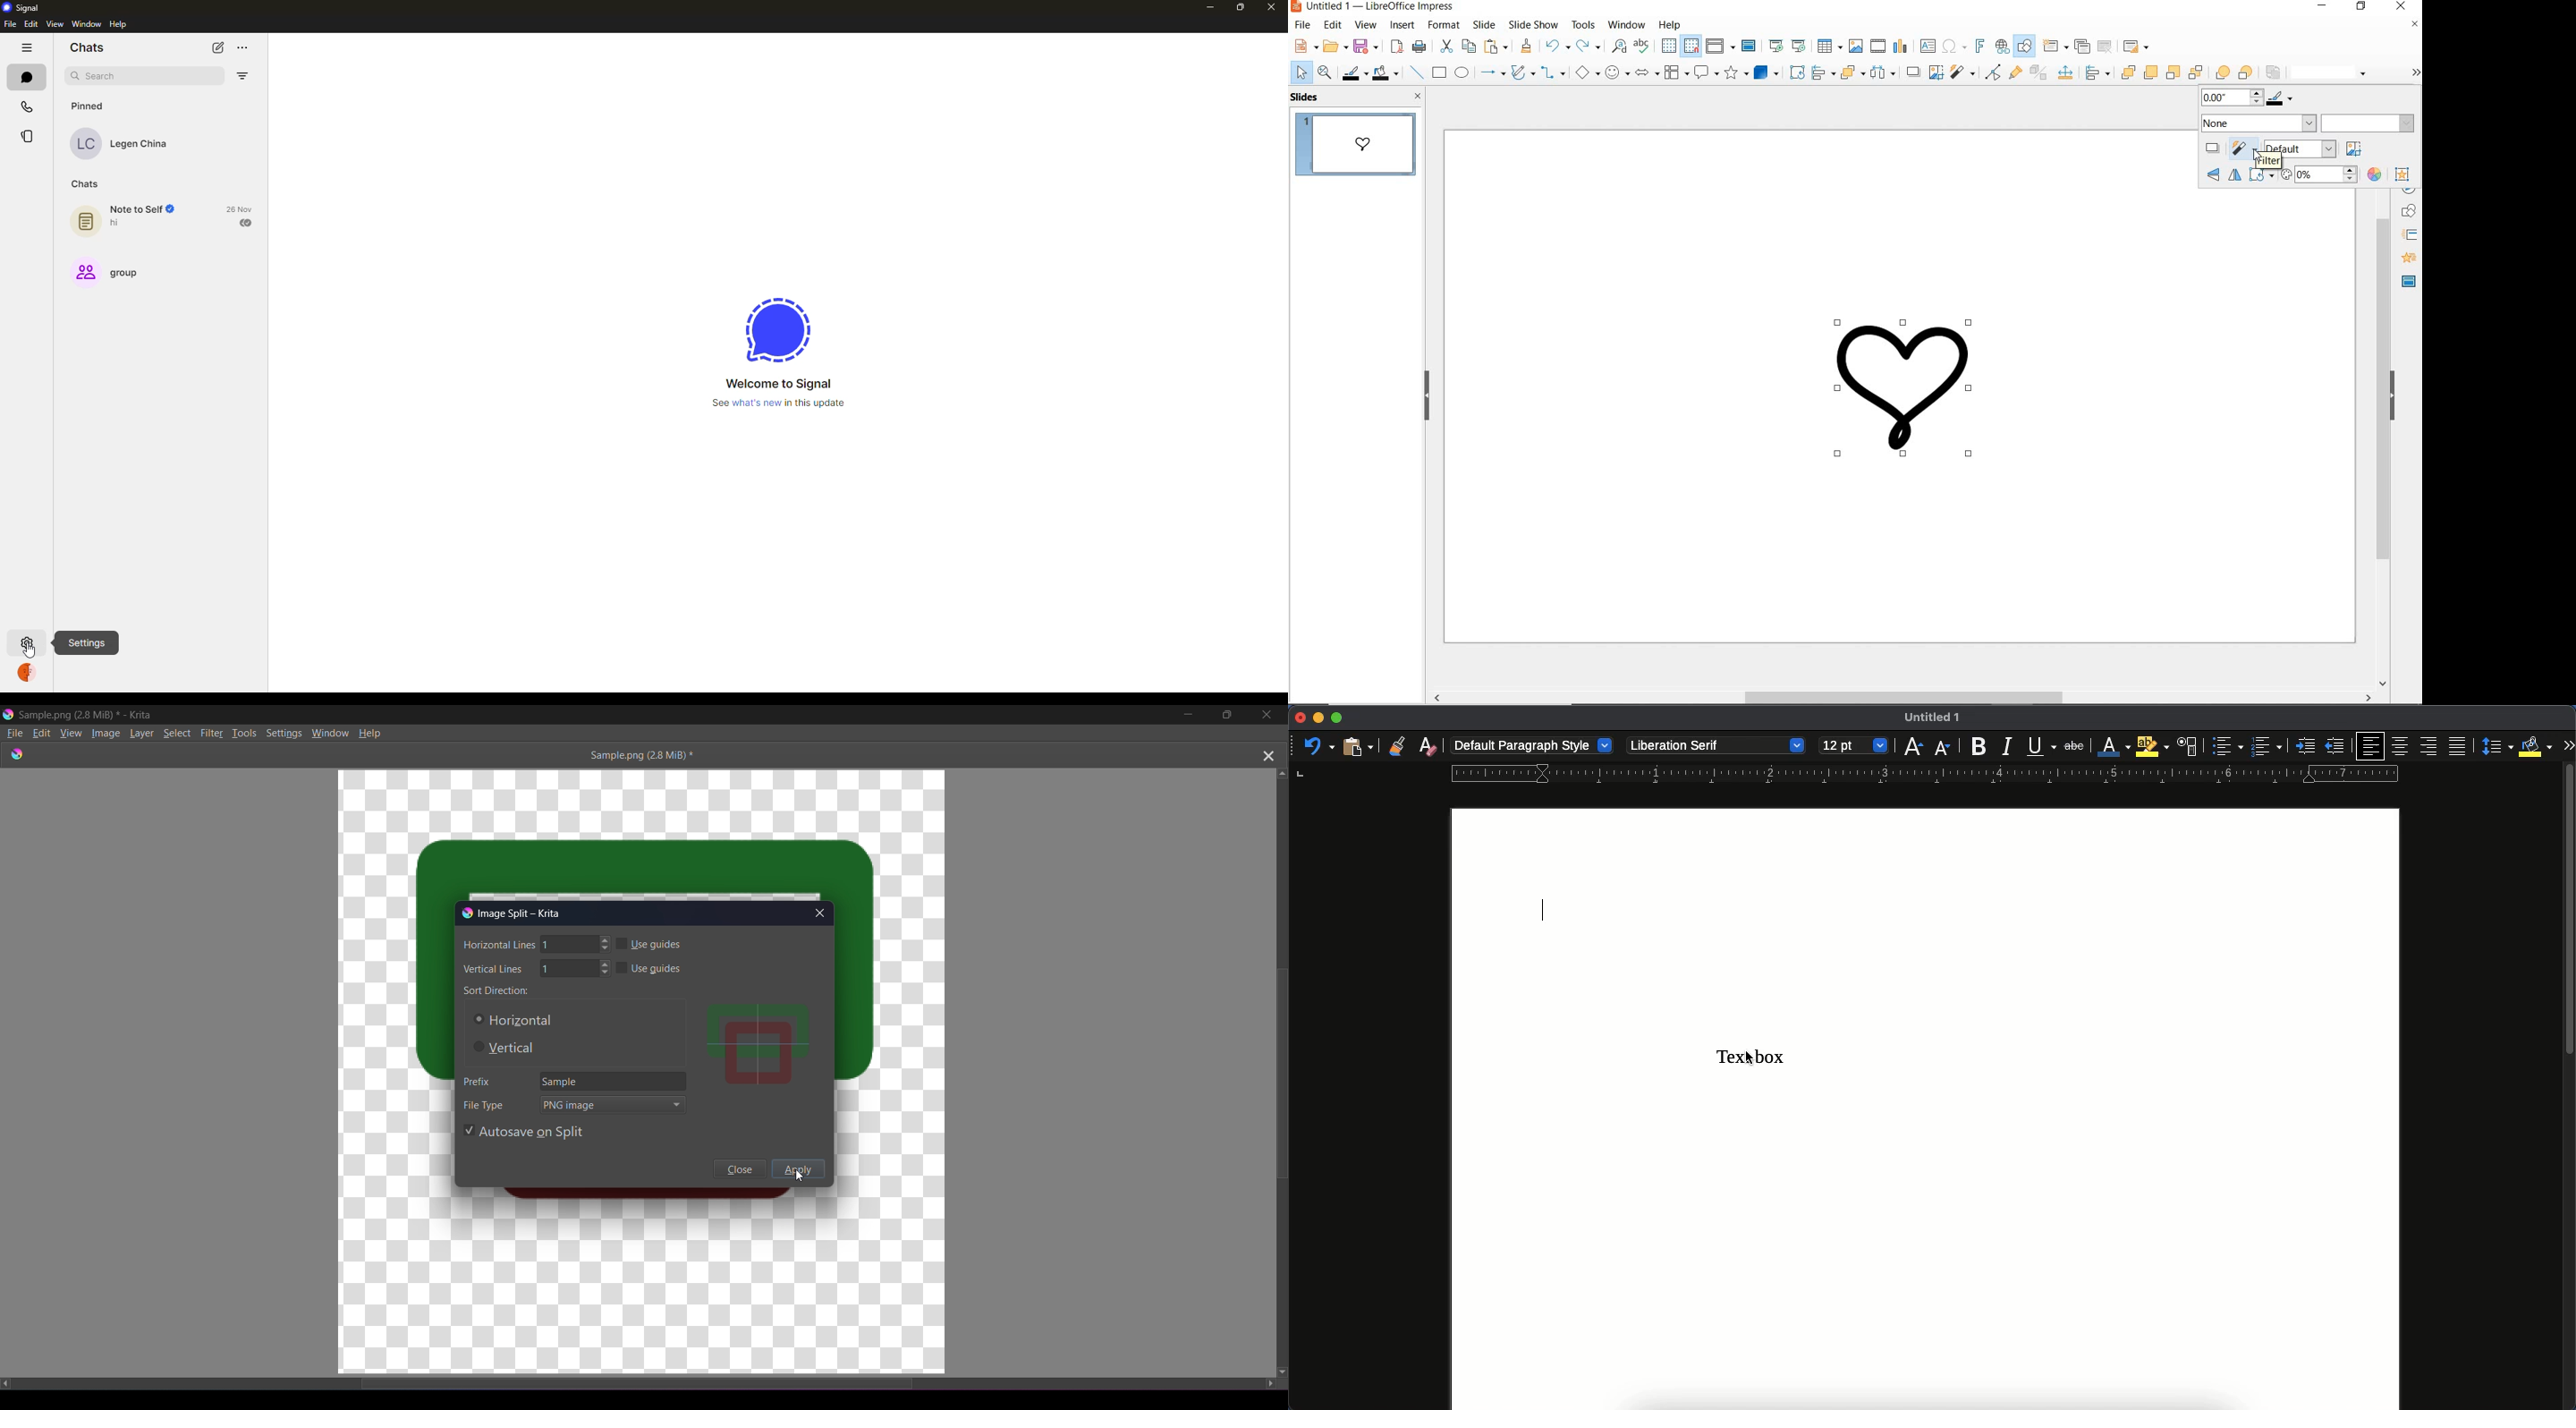  I want to click on Scroll left, so click(9, 1383).